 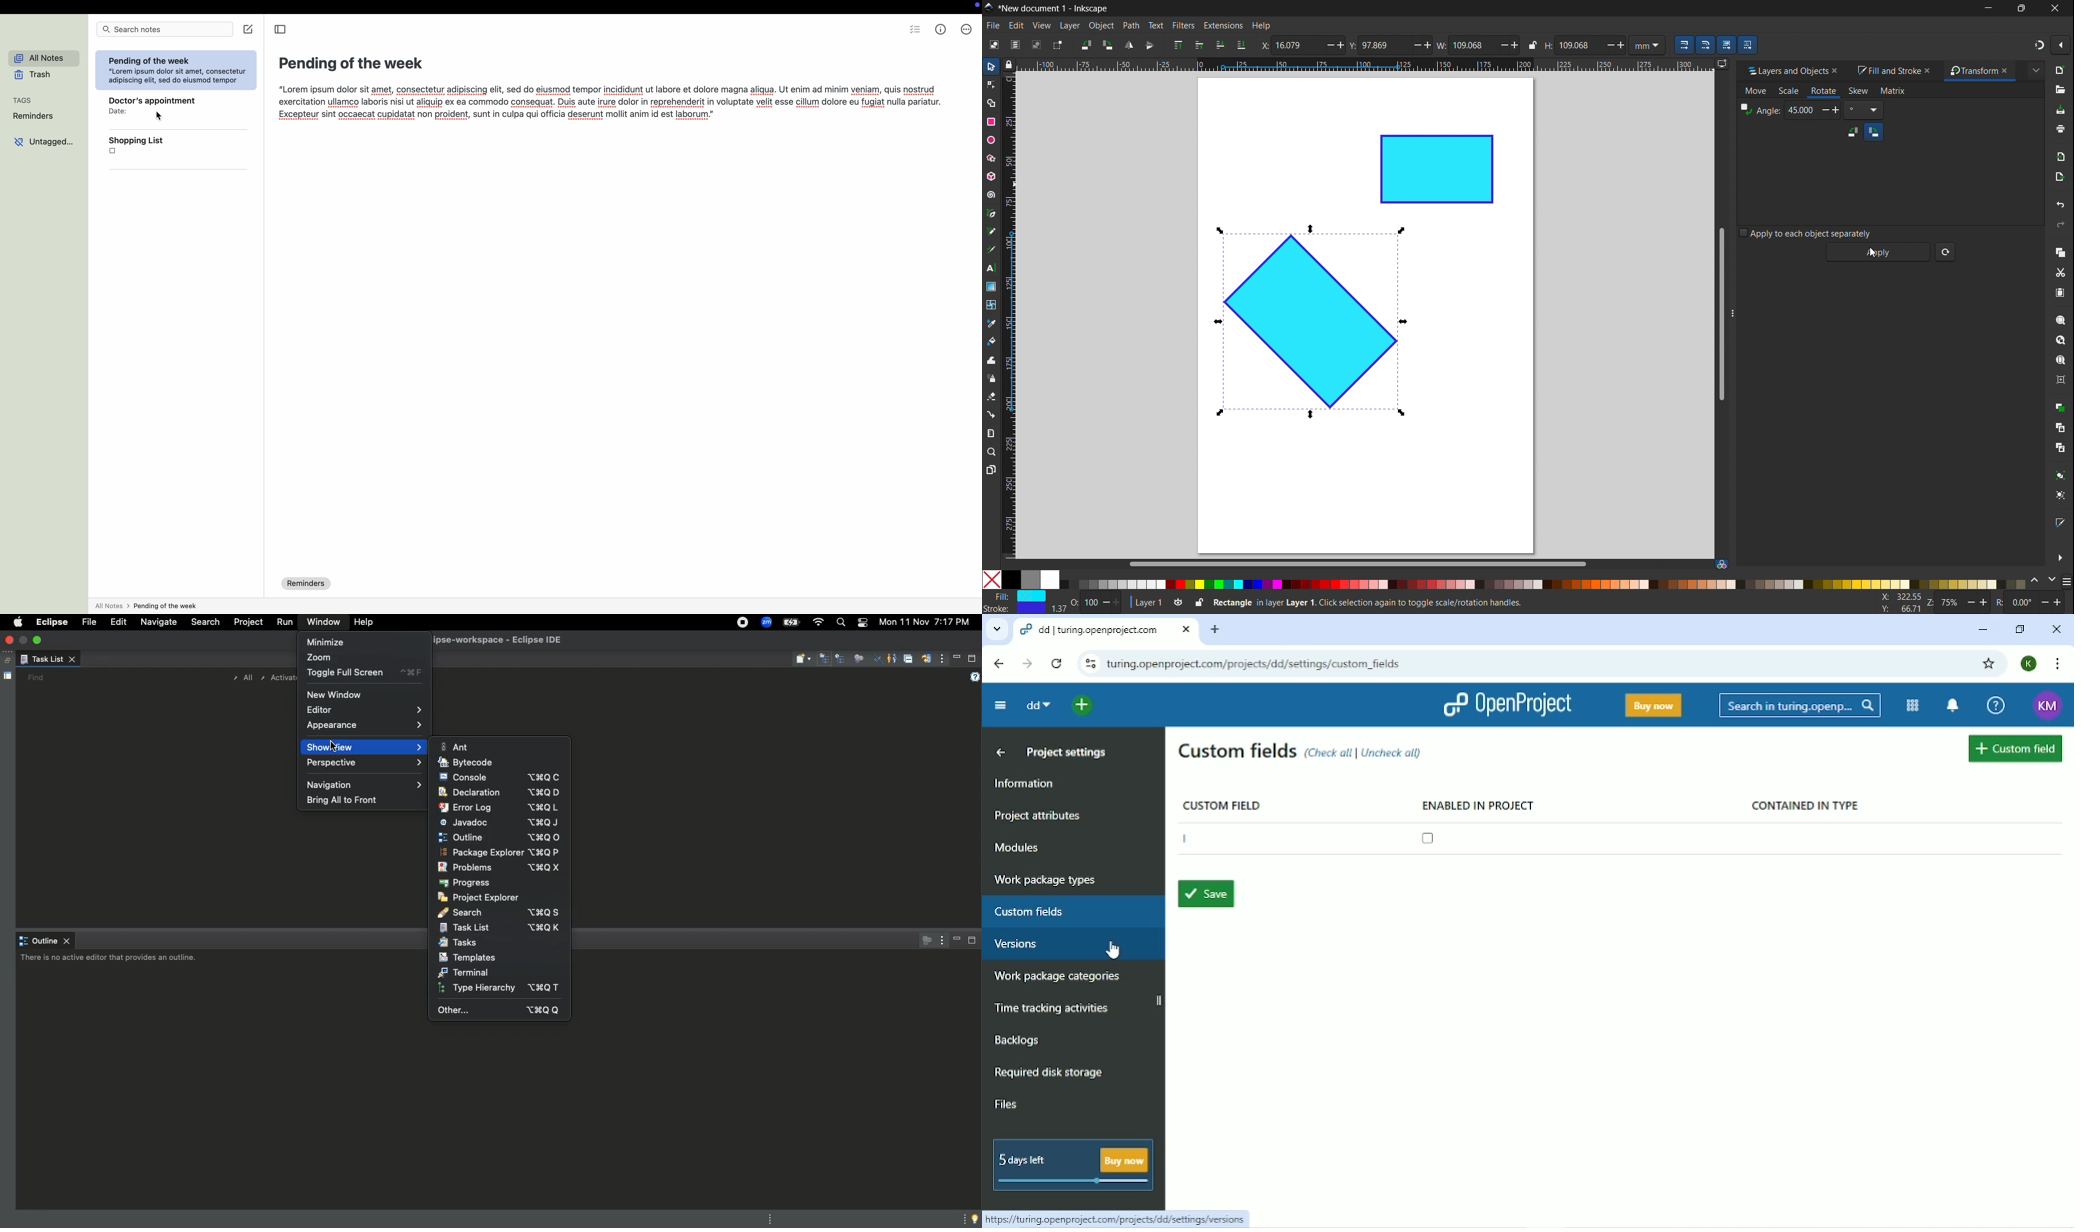 I want to click on insert checklist, so click(x=916, y=30).